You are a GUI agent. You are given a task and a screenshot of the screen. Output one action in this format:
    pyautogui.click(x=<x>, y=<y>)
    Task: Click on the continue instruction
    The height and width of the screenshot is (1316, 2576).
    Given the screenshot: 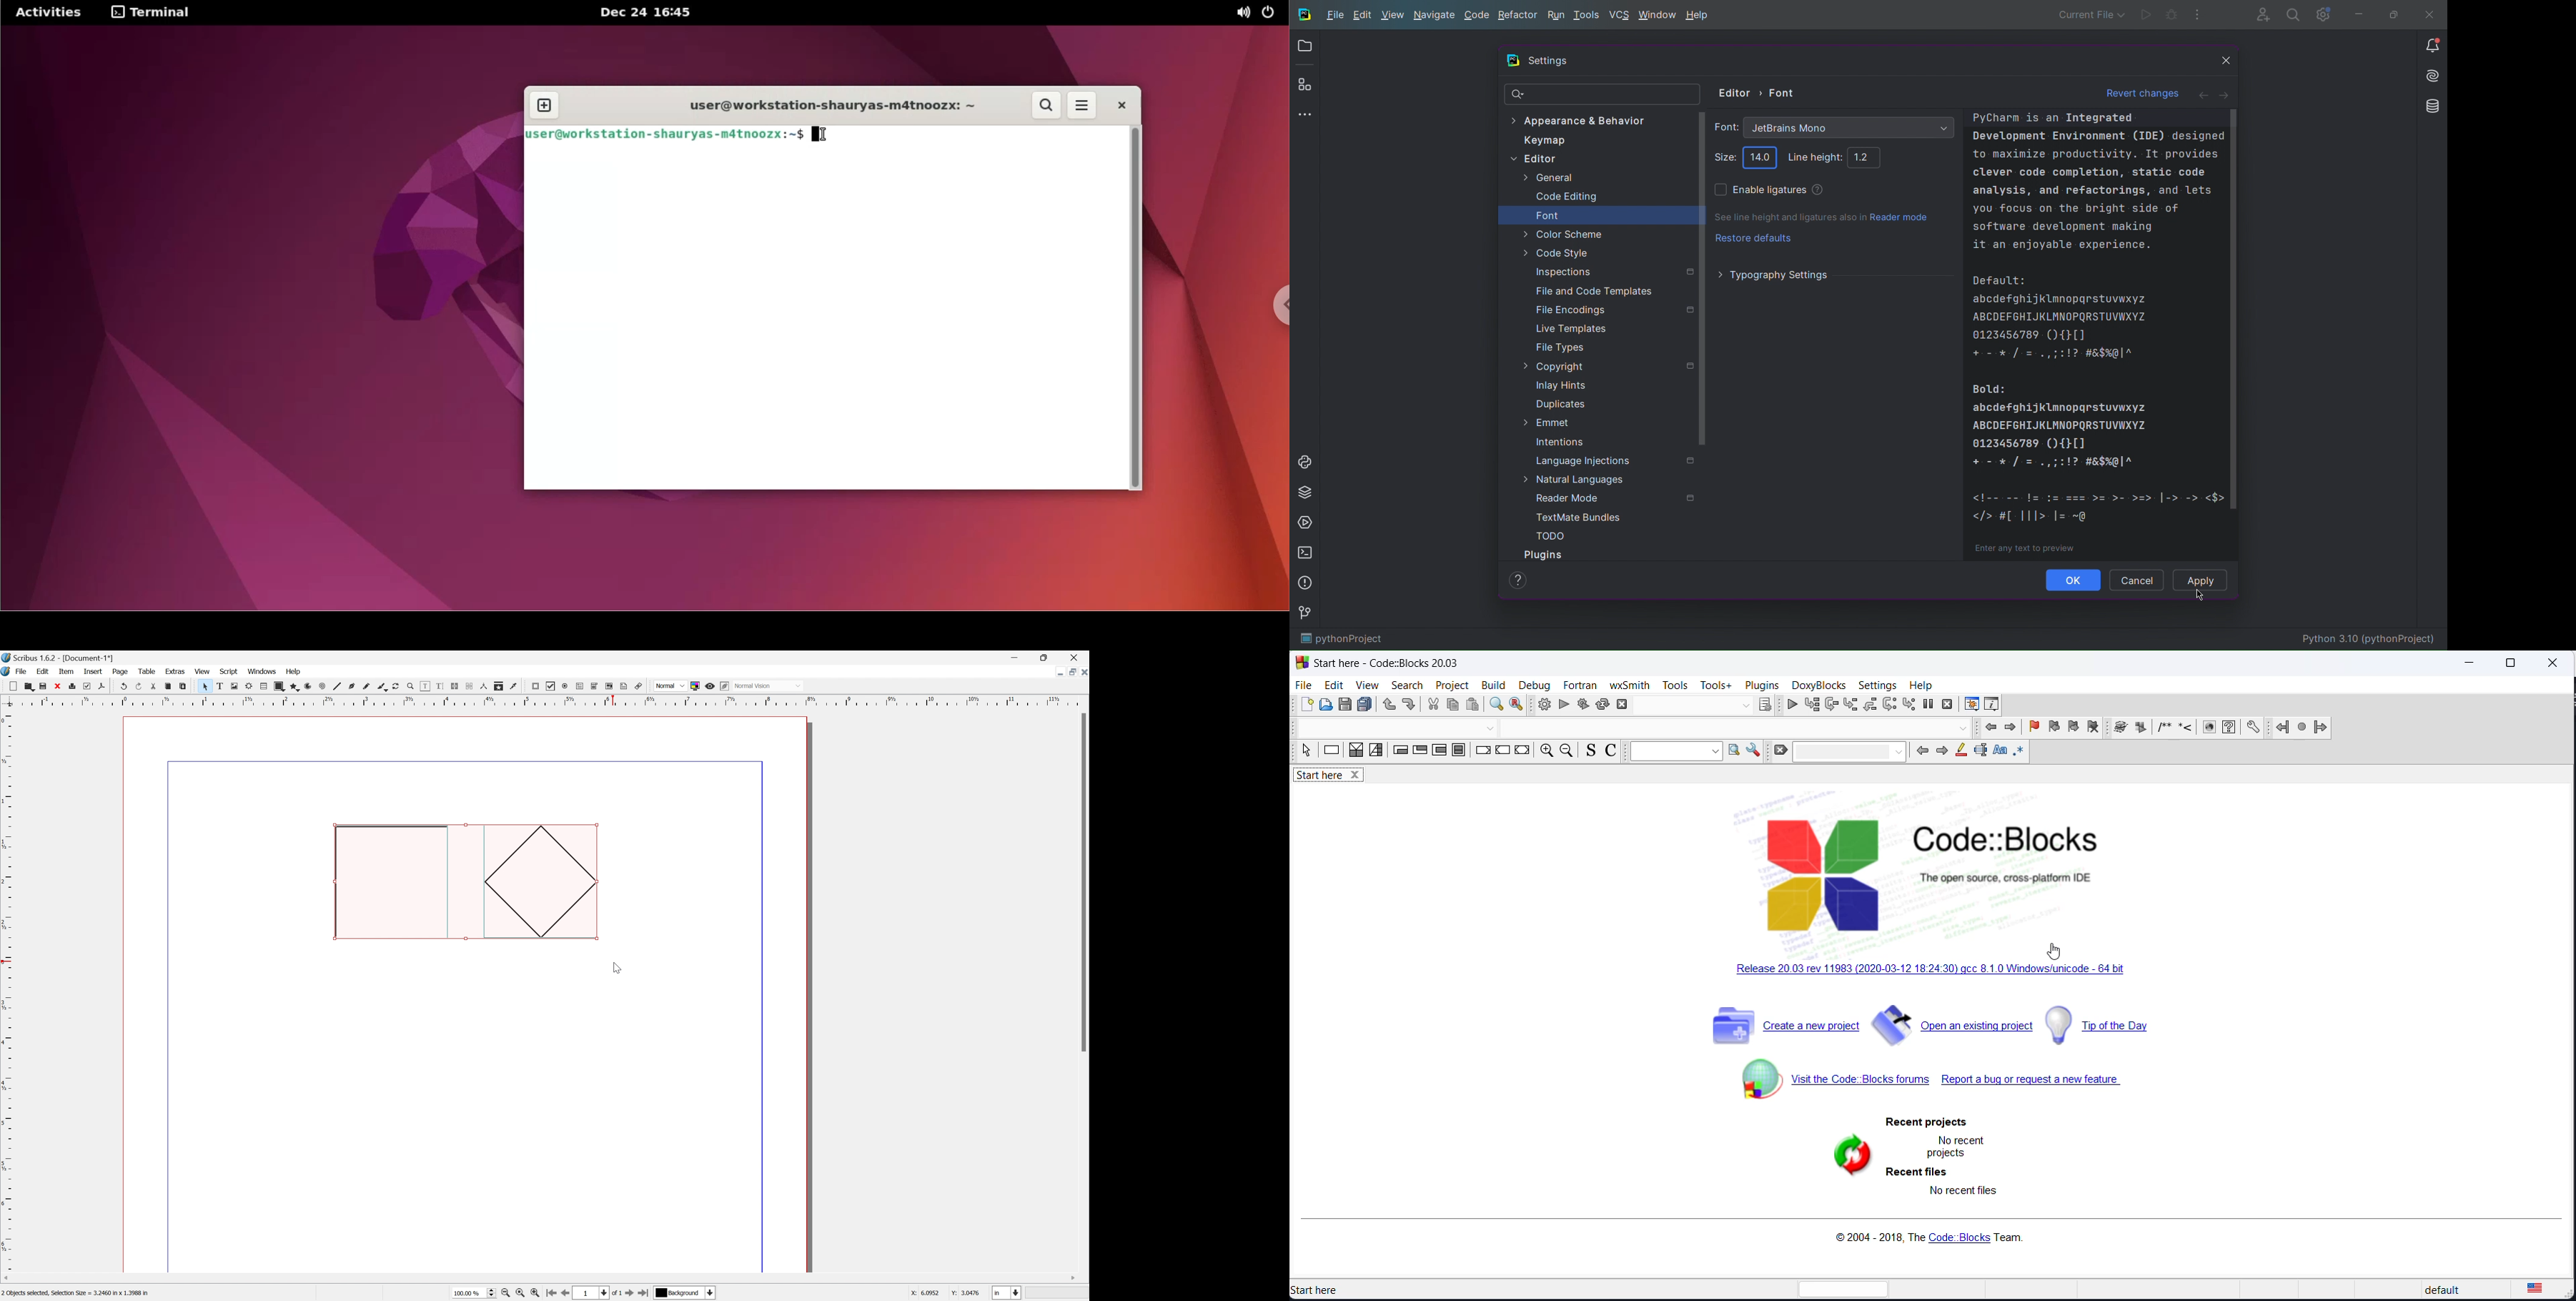 What is the action you would take?
    pyautogui.click(x=1504, y=751)
    